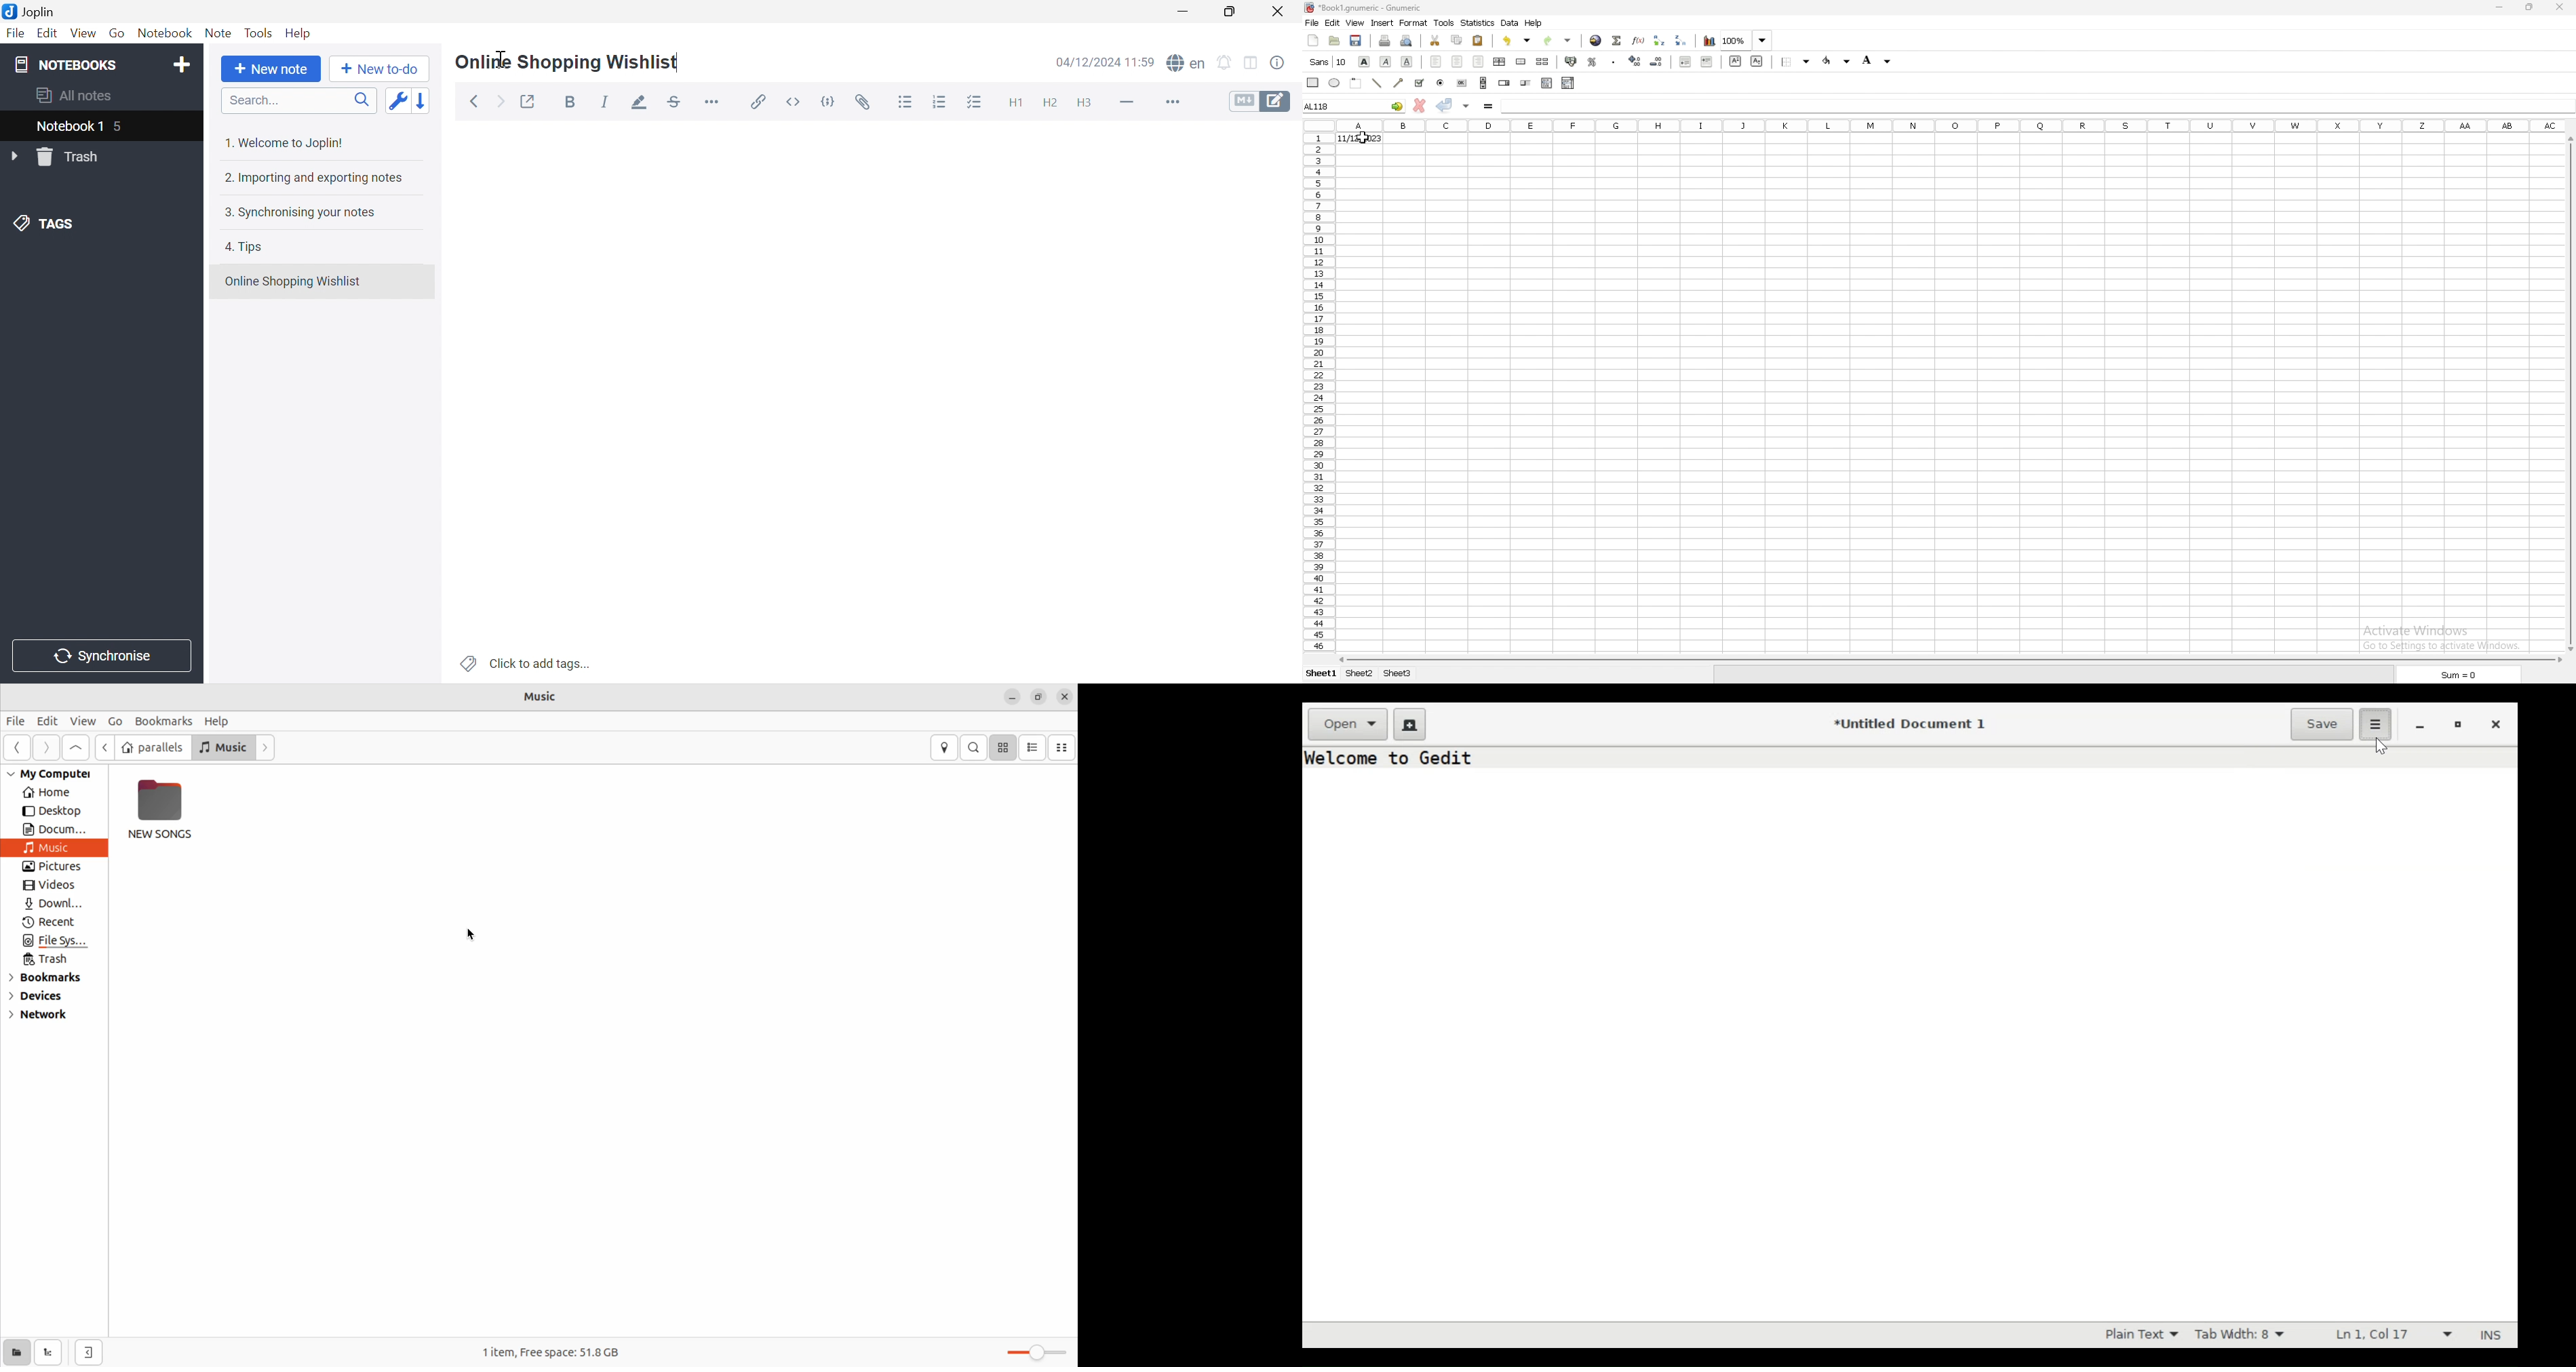 The width and height of the screenshot is (2576, 1372). Describe the element at coordinates (47, 225) in the screenshot. I see `TAGS` at that location.